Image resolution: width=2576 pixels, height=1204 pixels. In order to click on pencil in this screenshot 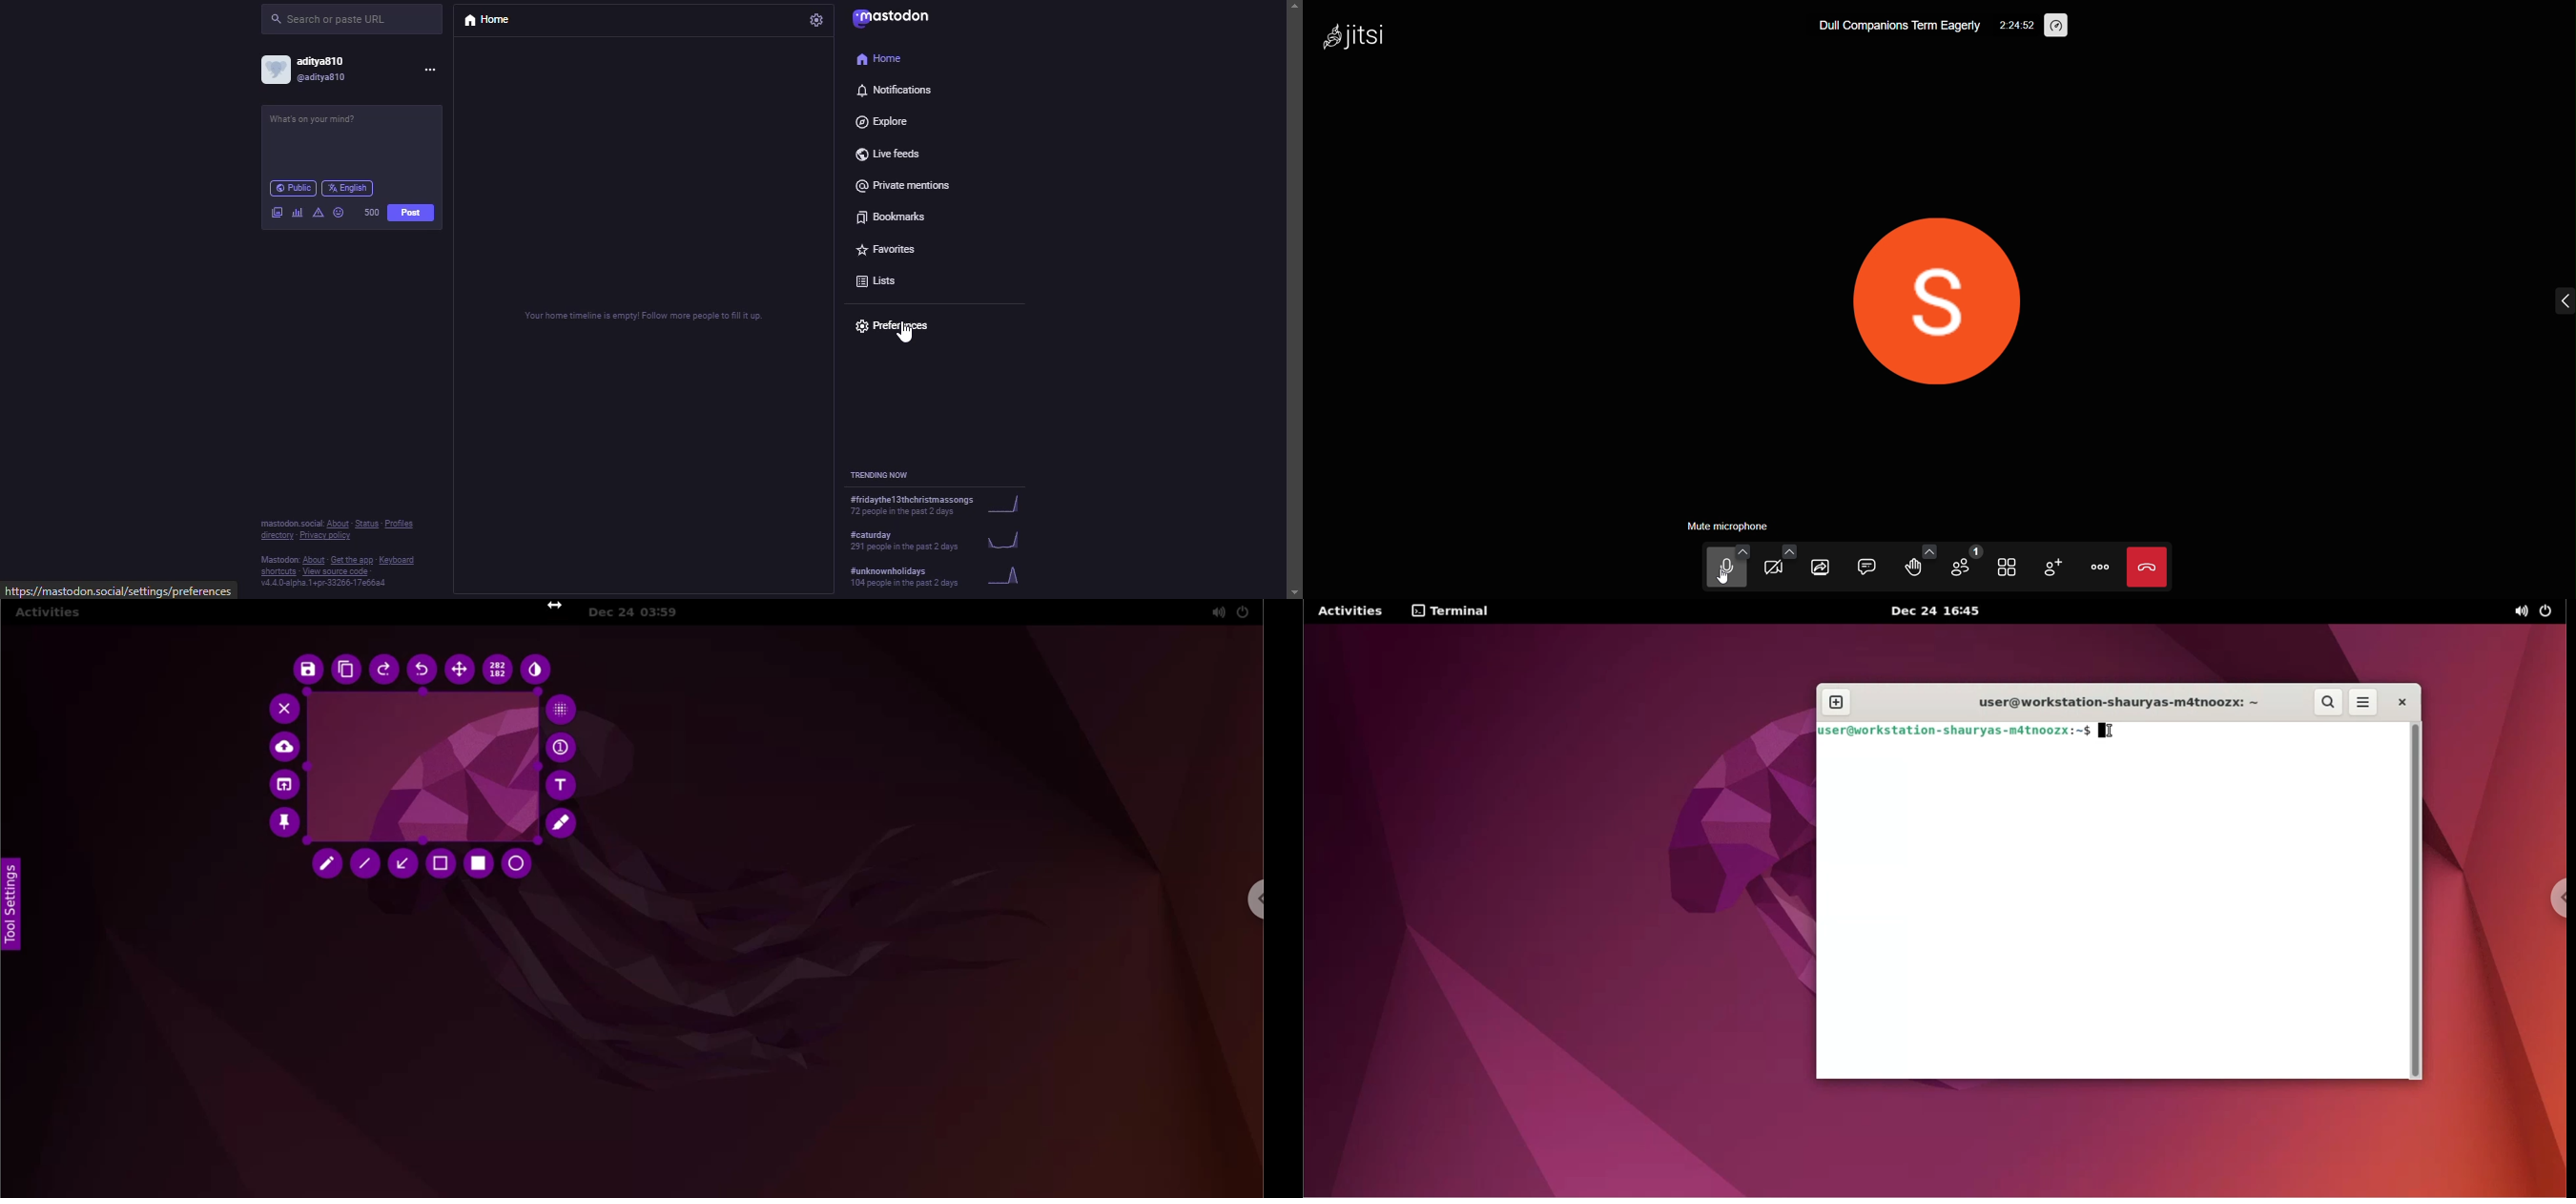, I will do `click(326, 864)`.